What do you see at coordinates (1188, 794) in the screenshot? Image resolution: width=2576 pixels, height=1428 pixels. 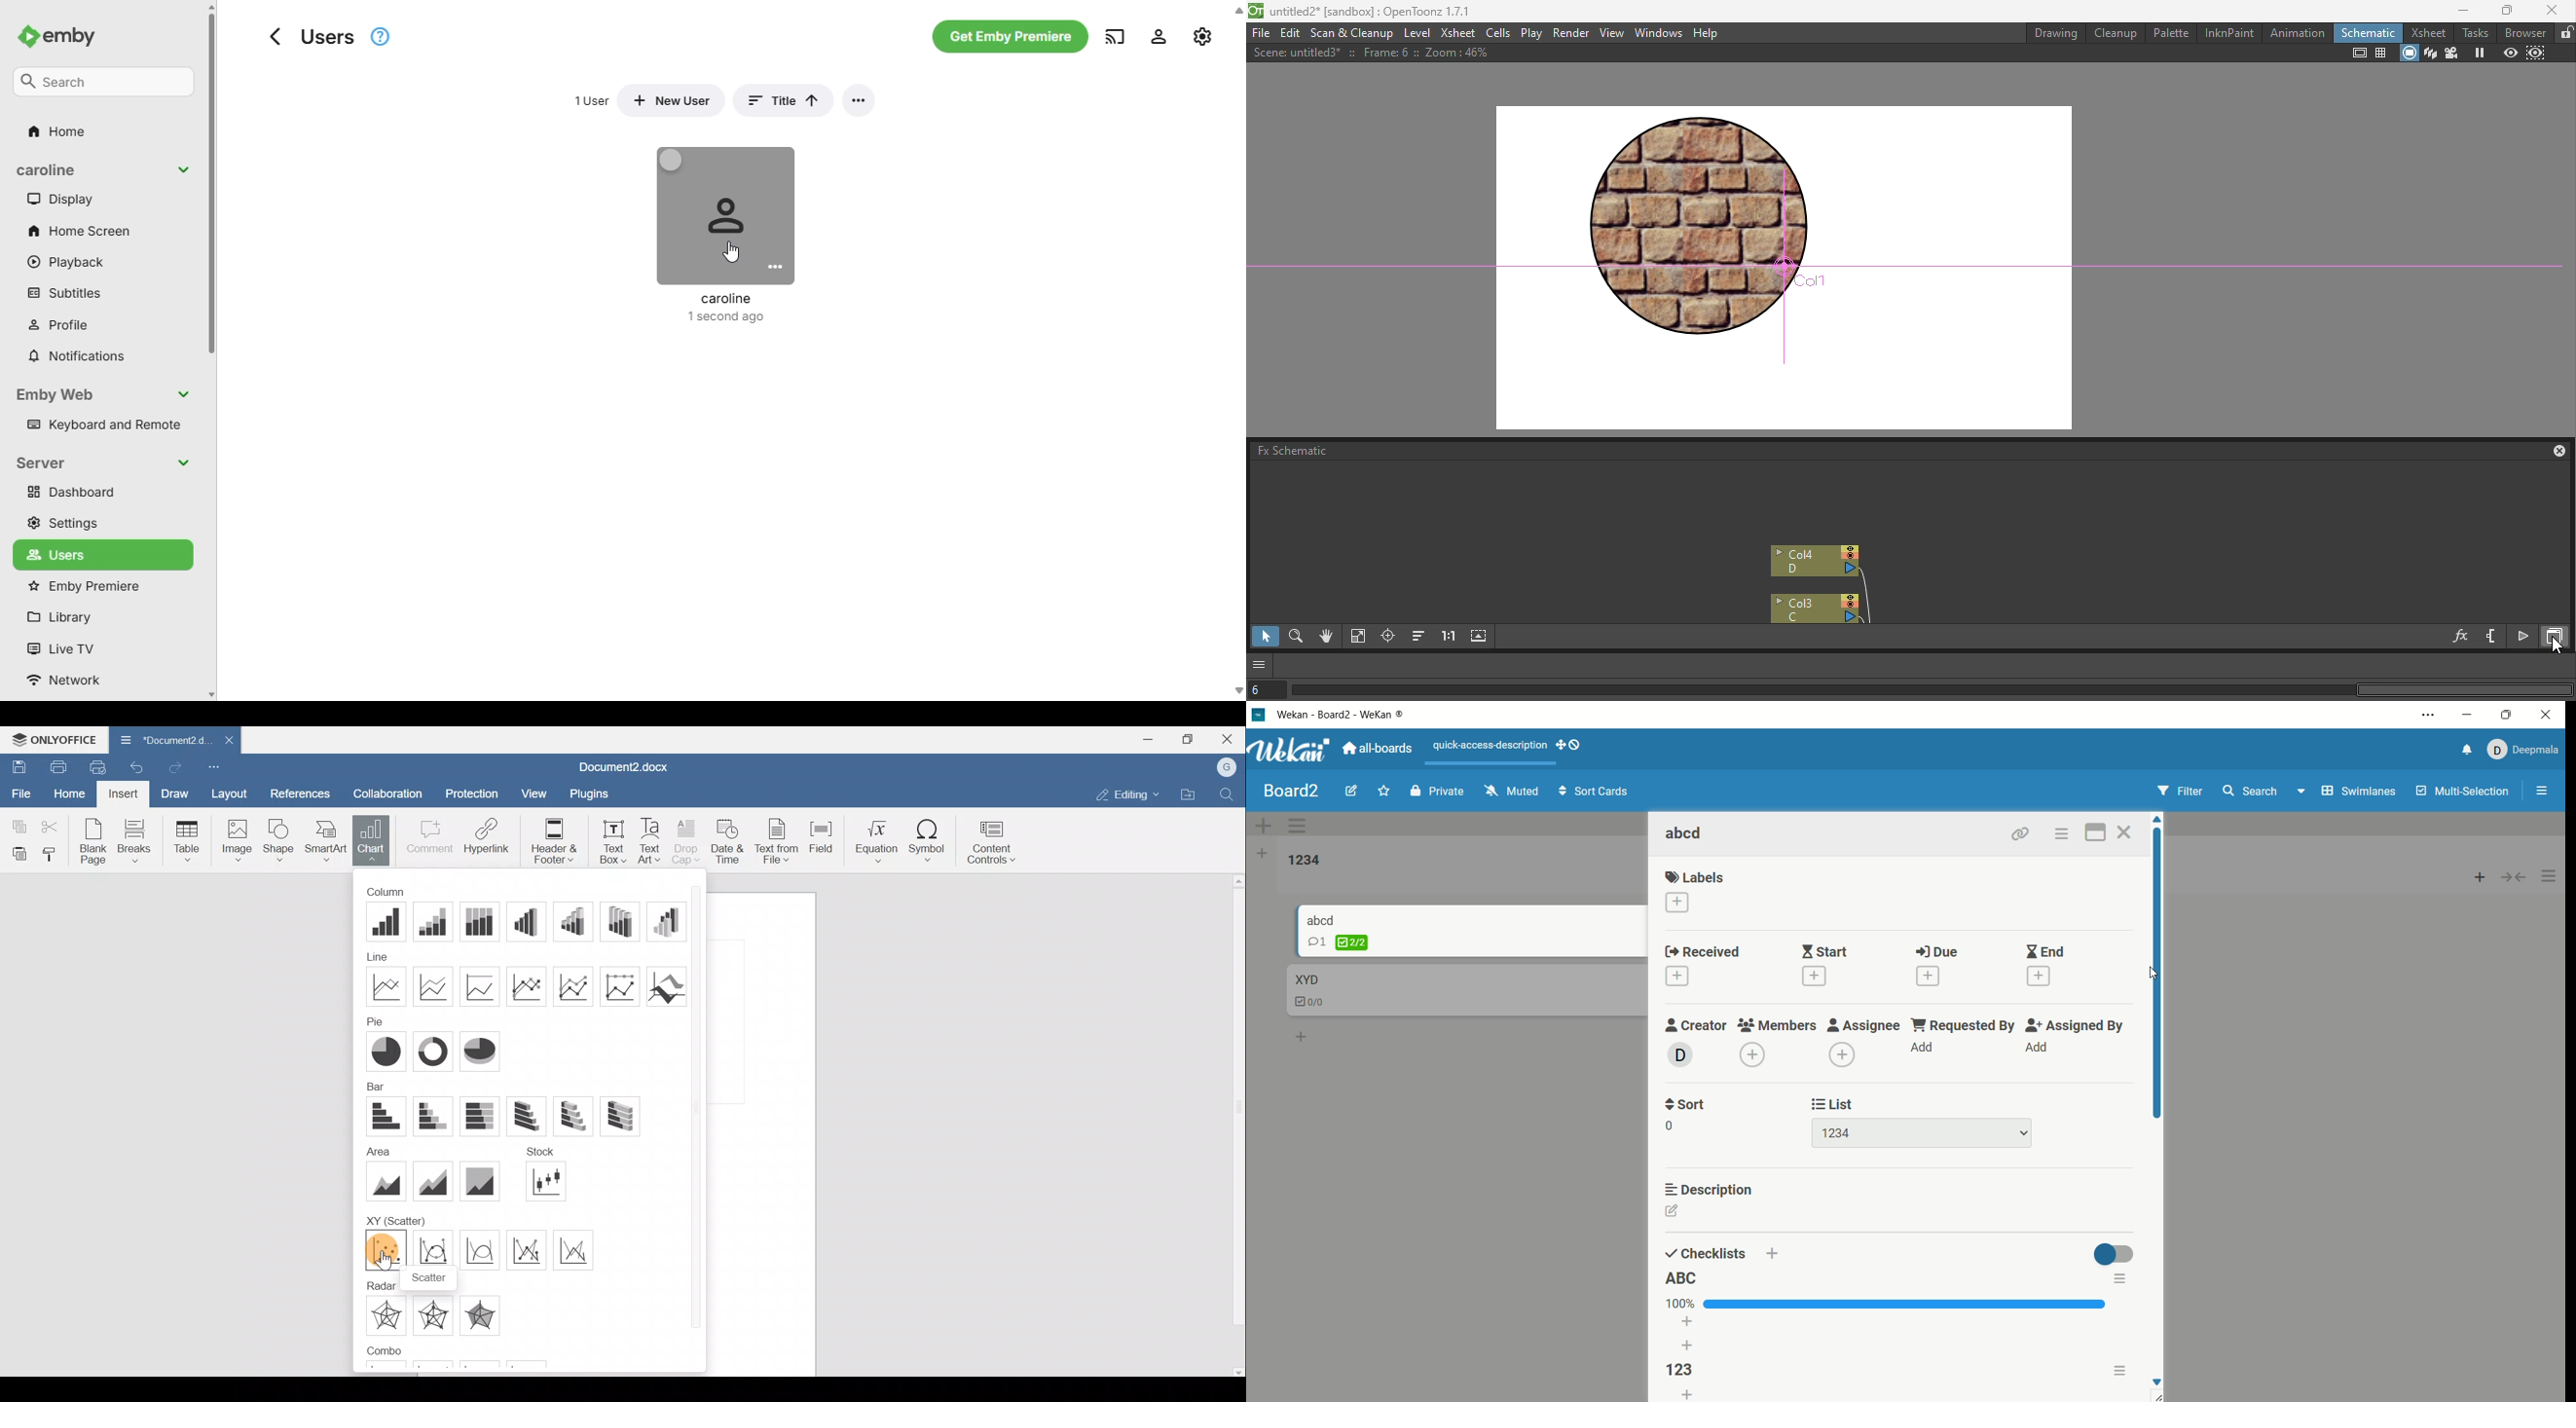 I see `Open file location` at bounding box center [1188, 794].